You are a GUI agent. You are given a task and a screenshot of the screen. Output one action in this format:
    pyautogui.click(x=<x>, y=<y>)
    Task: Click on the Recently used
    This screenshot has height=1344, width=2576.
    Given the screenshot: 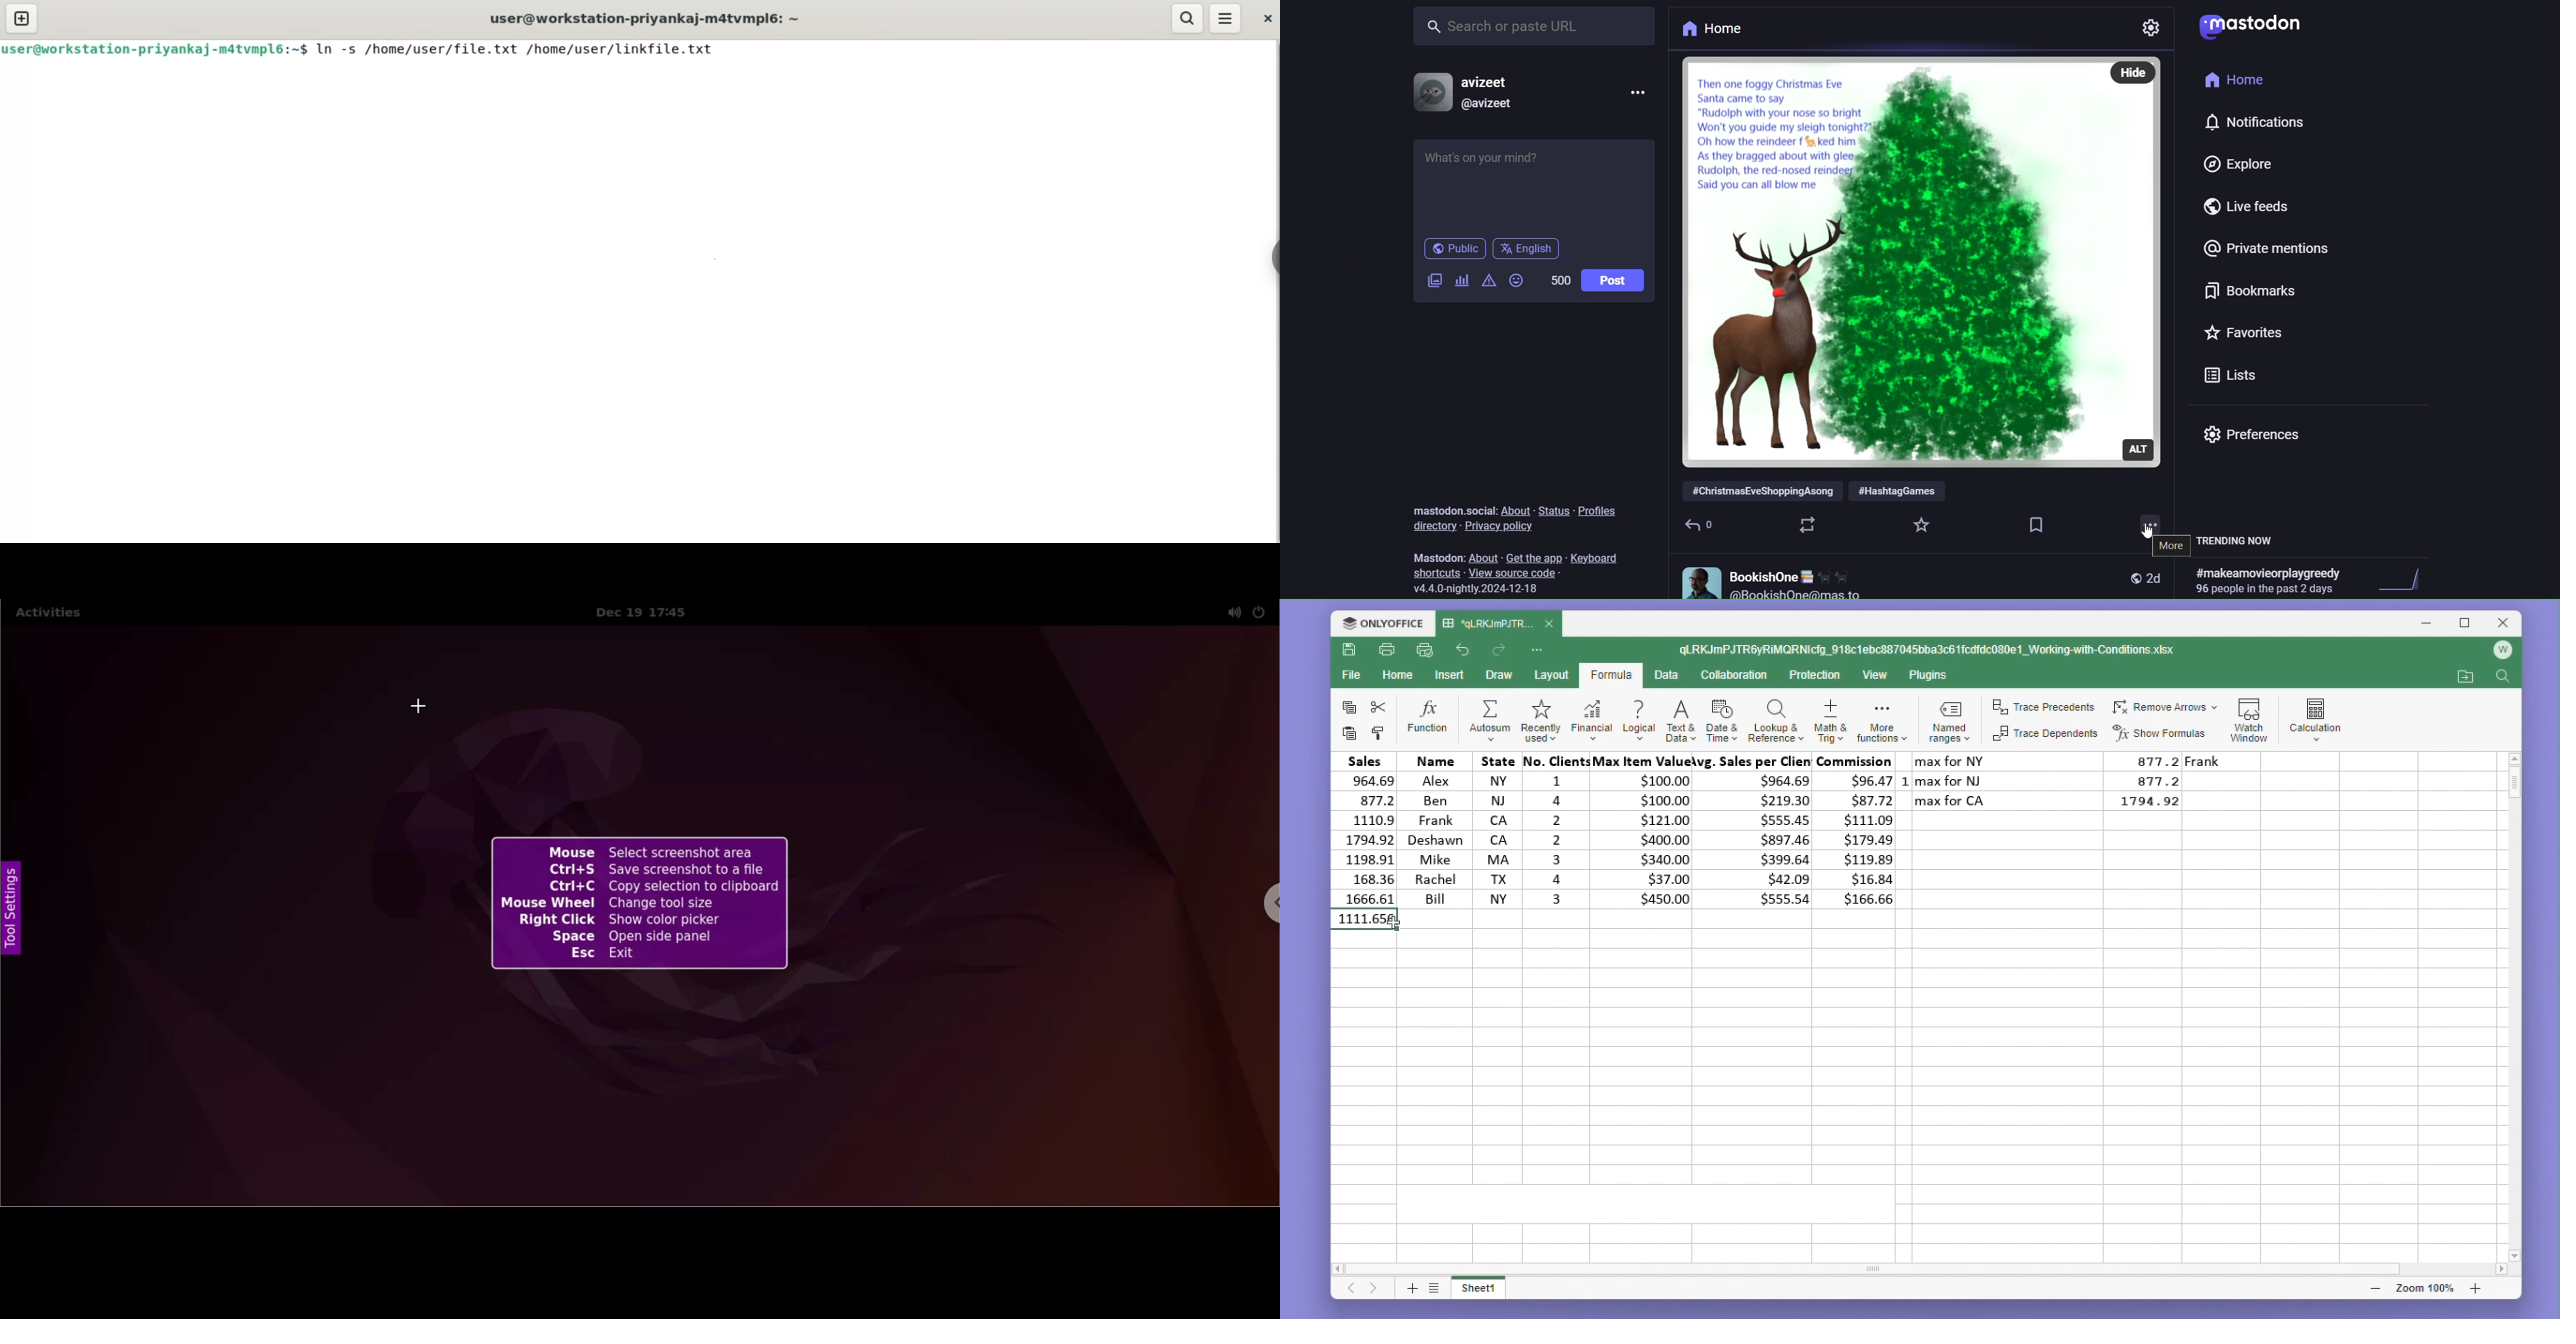 What is the action you would take?
    pyautogui.click(x=1538, y=719)
    